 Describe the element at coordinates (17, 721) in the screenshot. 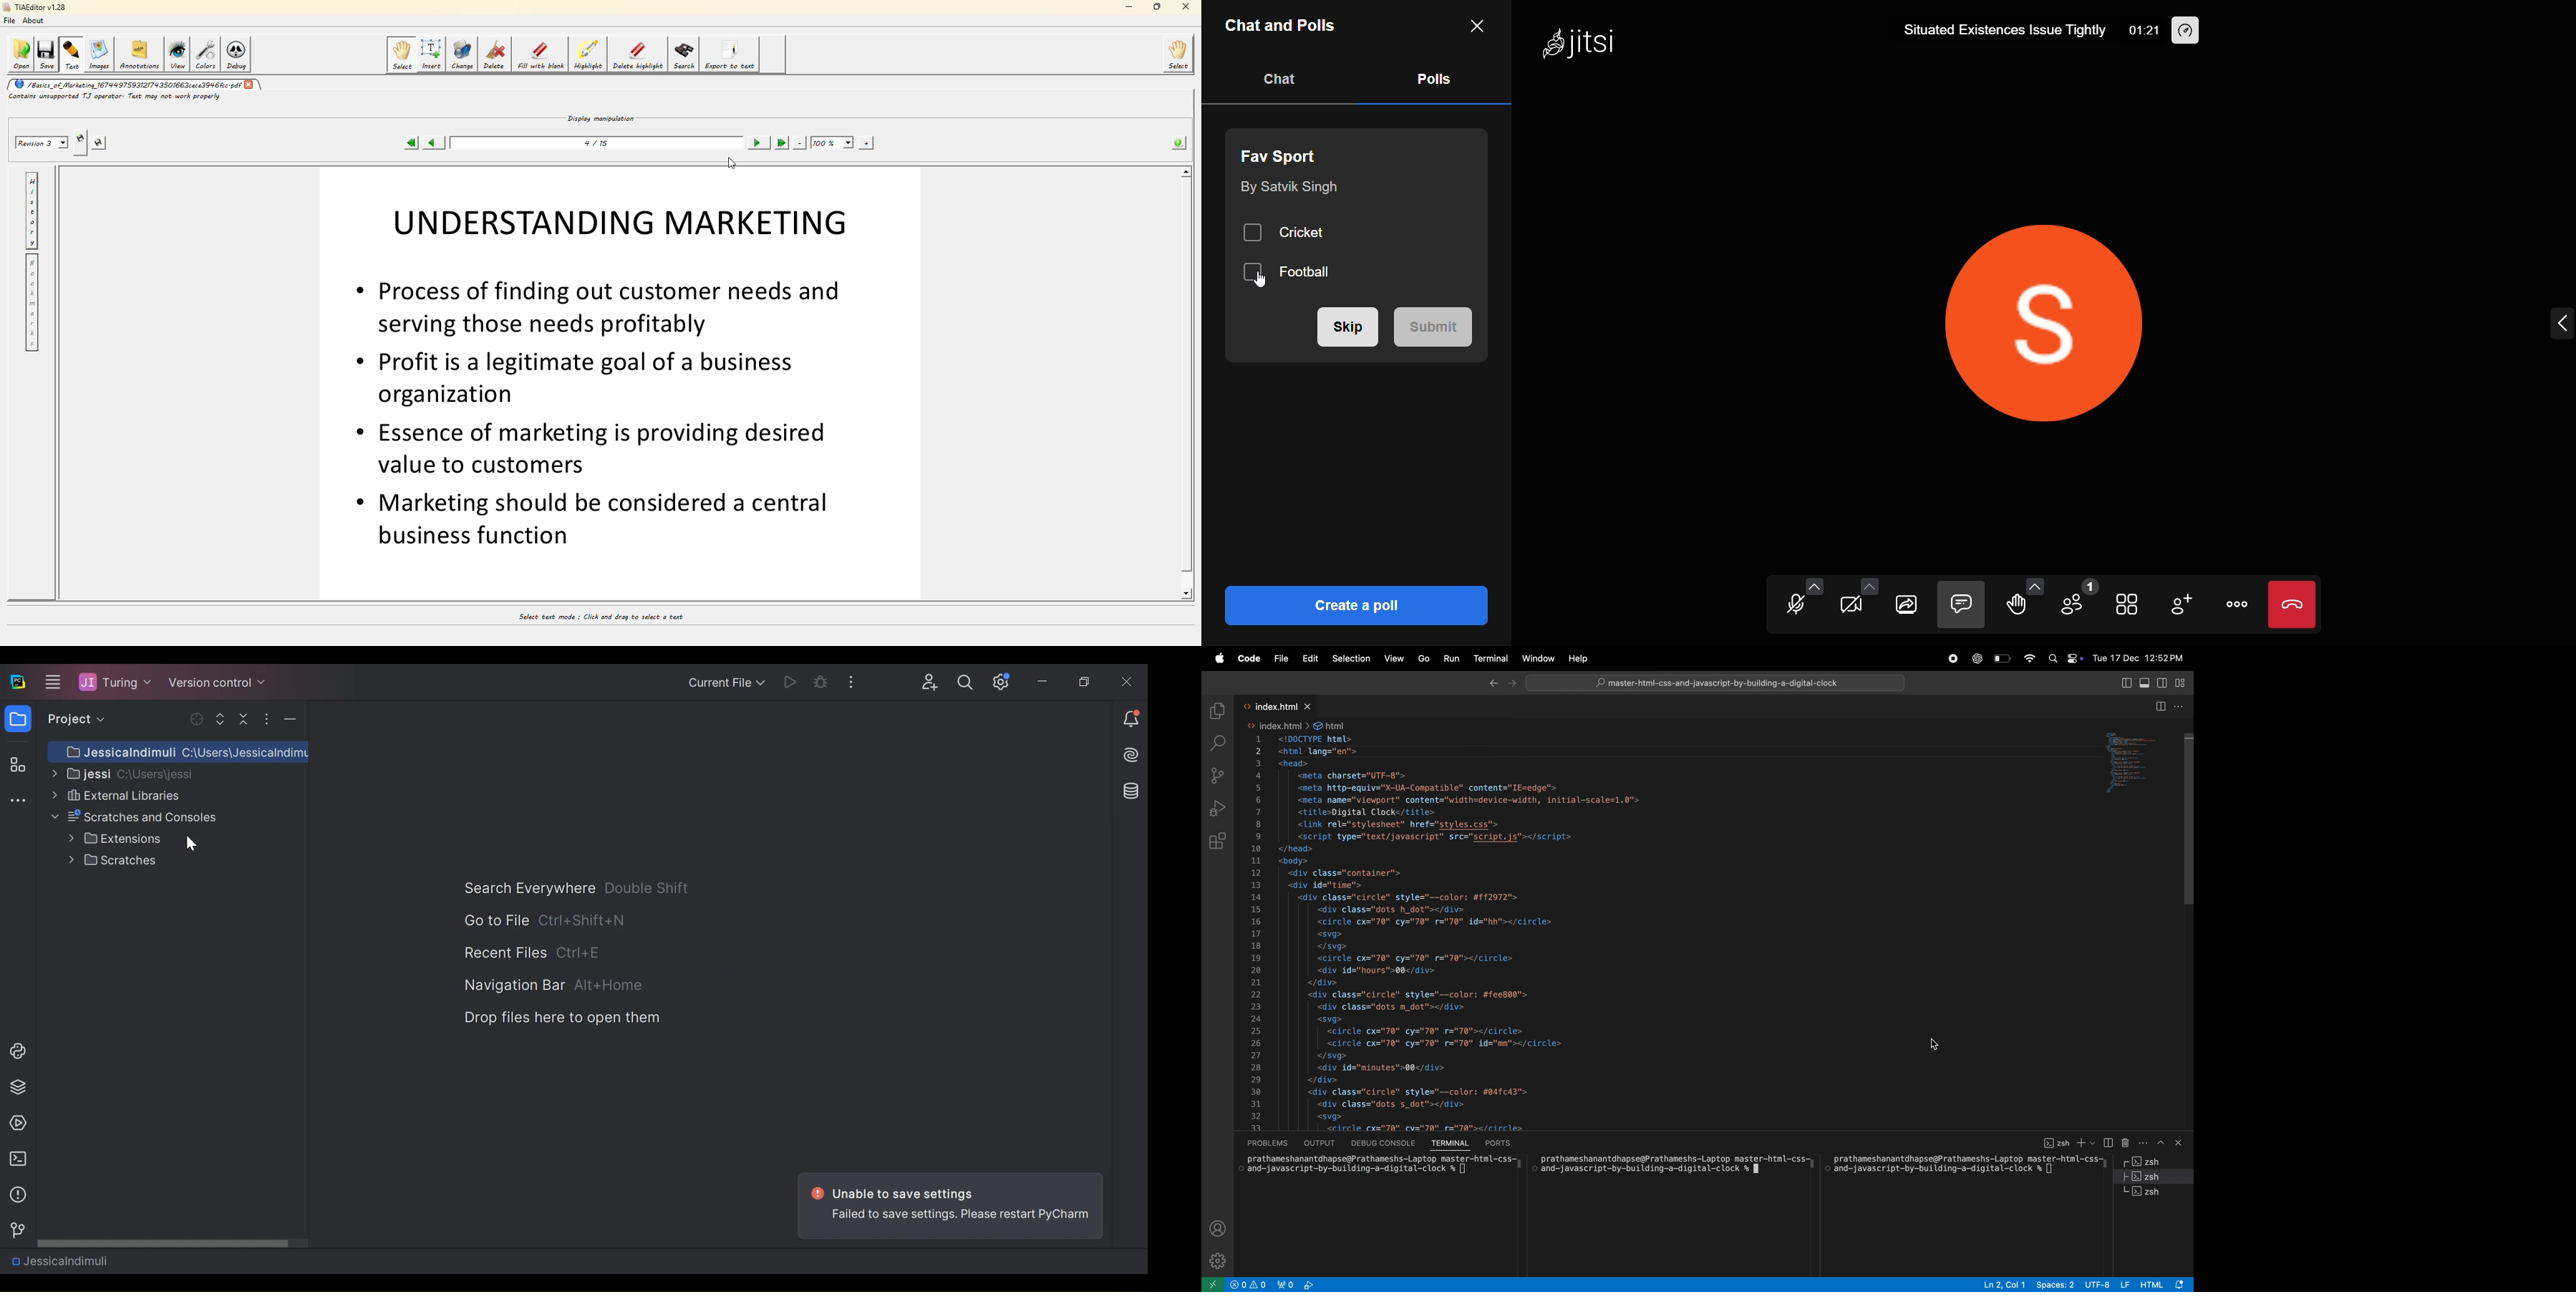

I see `folder` at that location.